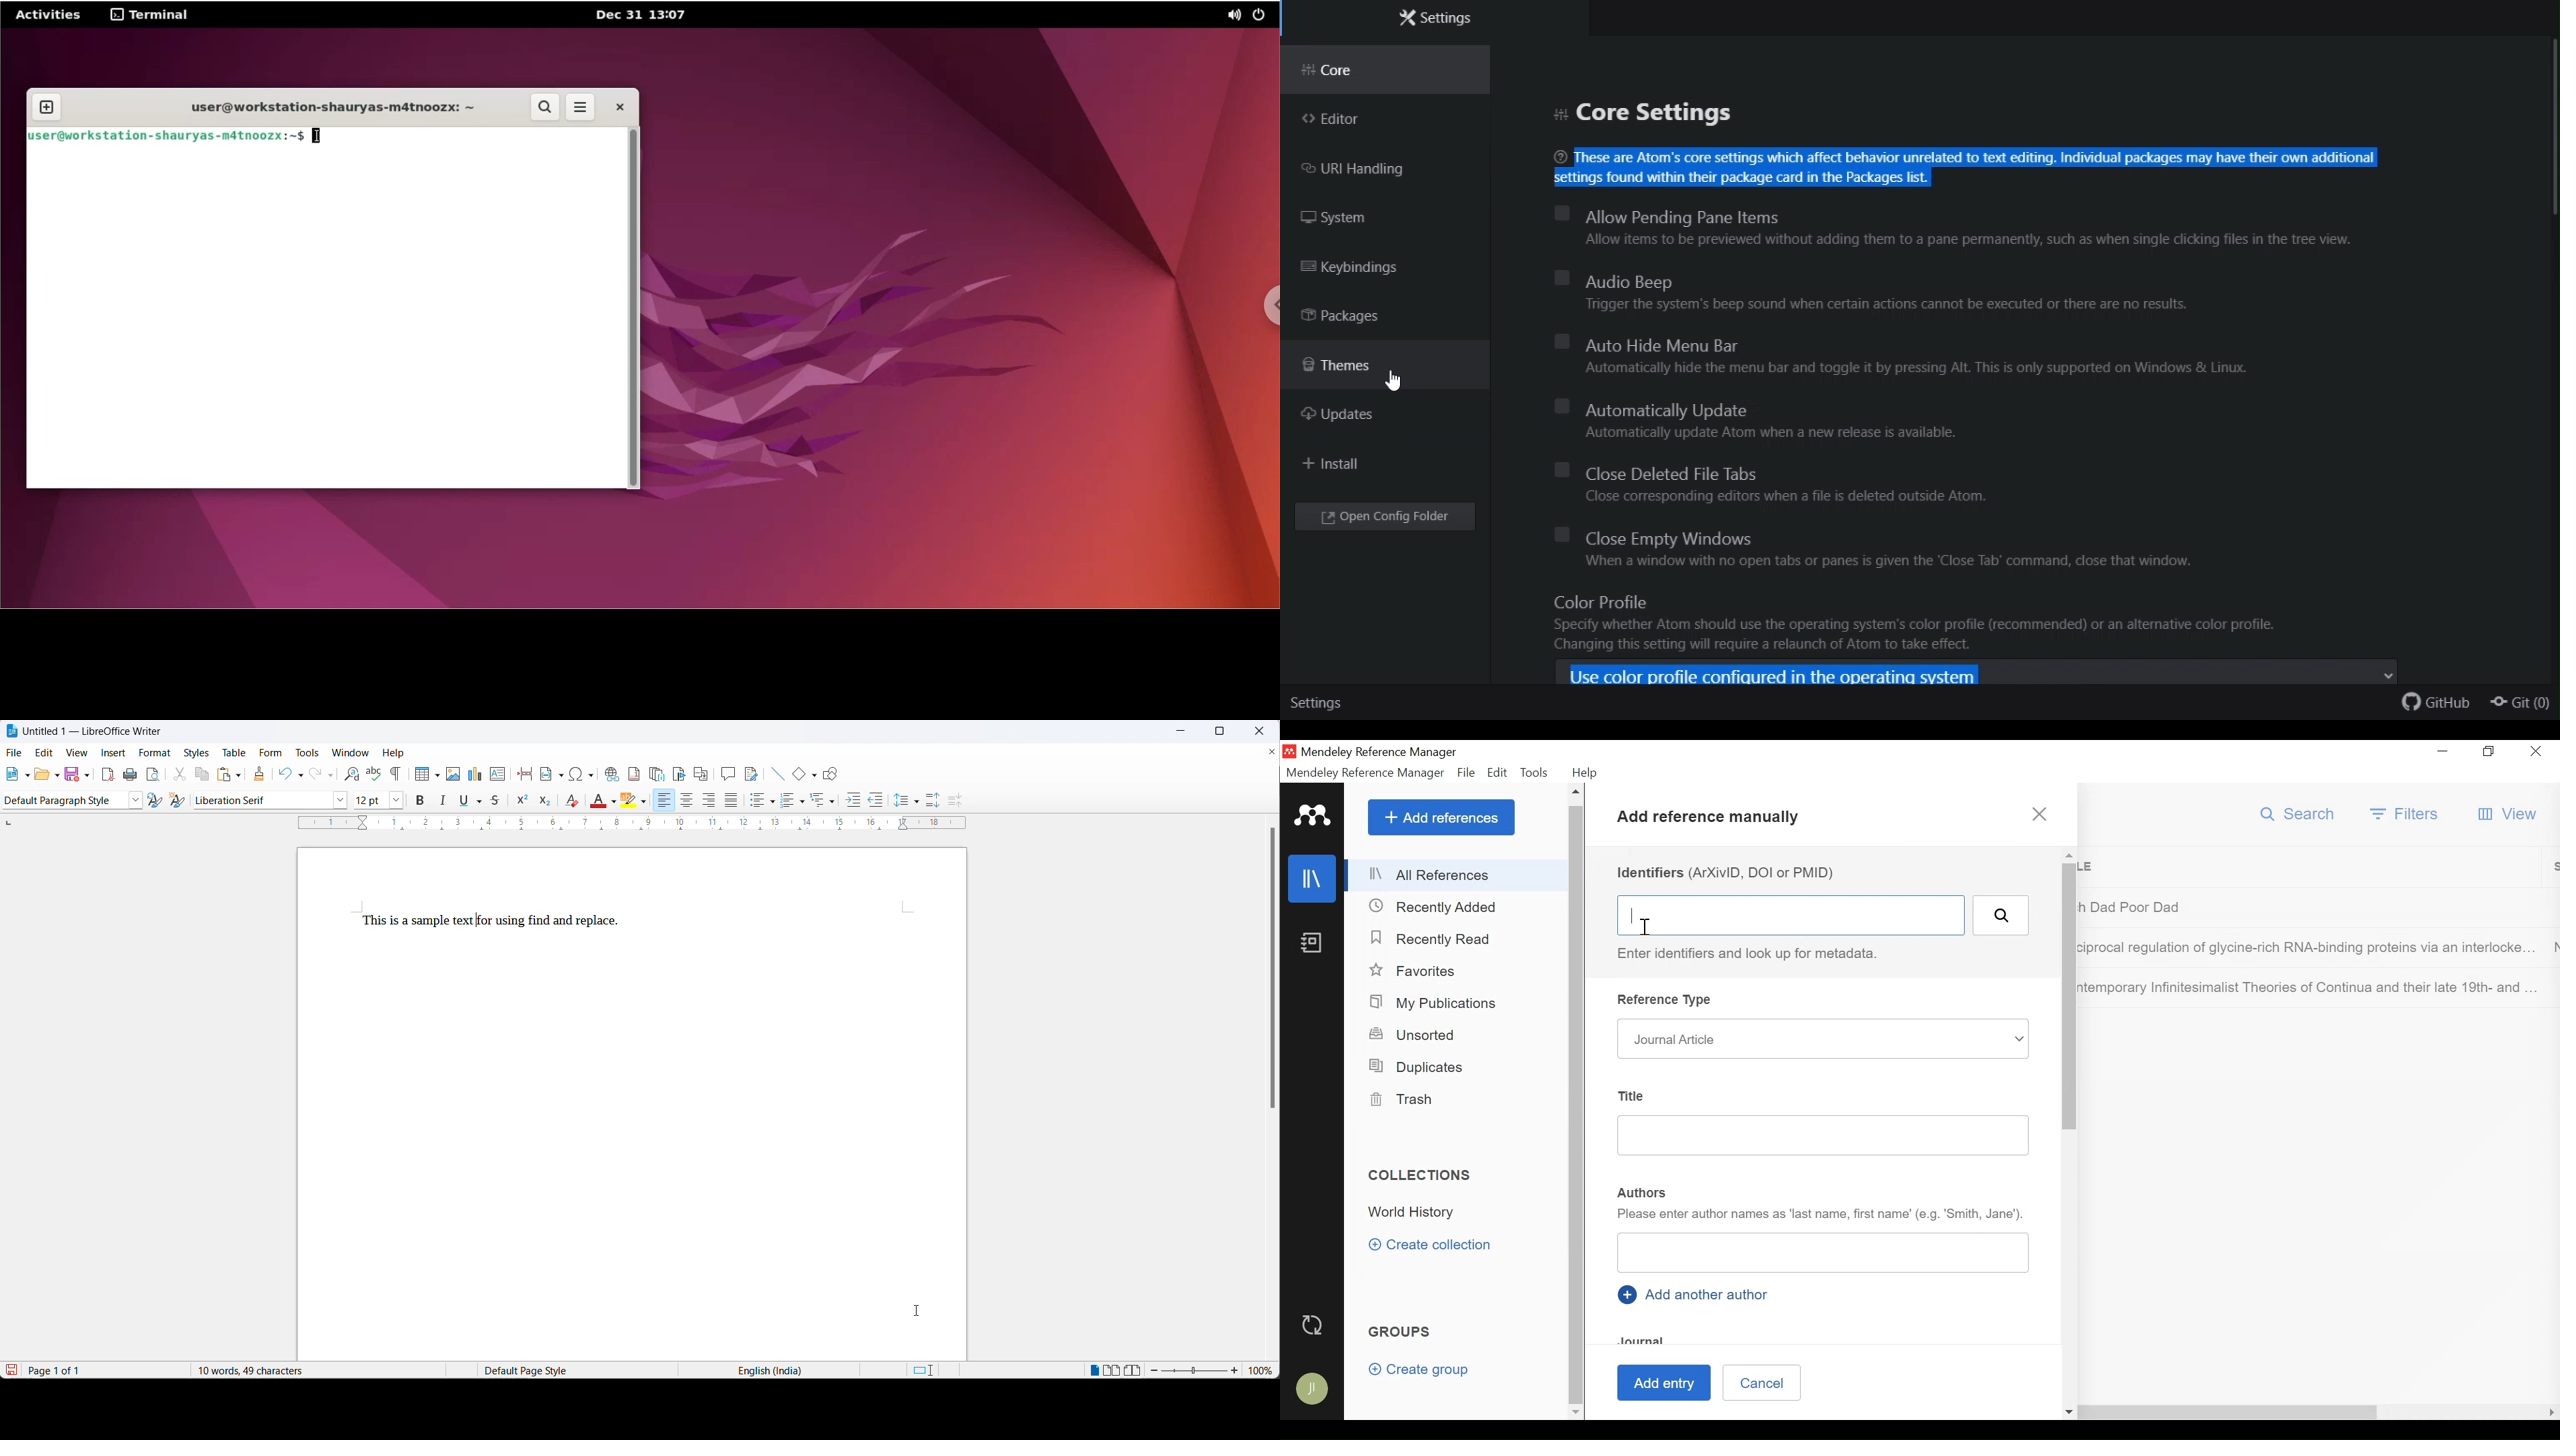 Image resolution: width=2576 pixels, height=1456 pixels. What do you see at coordinates (571, 803) in the screenshot?
I see `clear direct formatting` at bounding box center [571, 803].